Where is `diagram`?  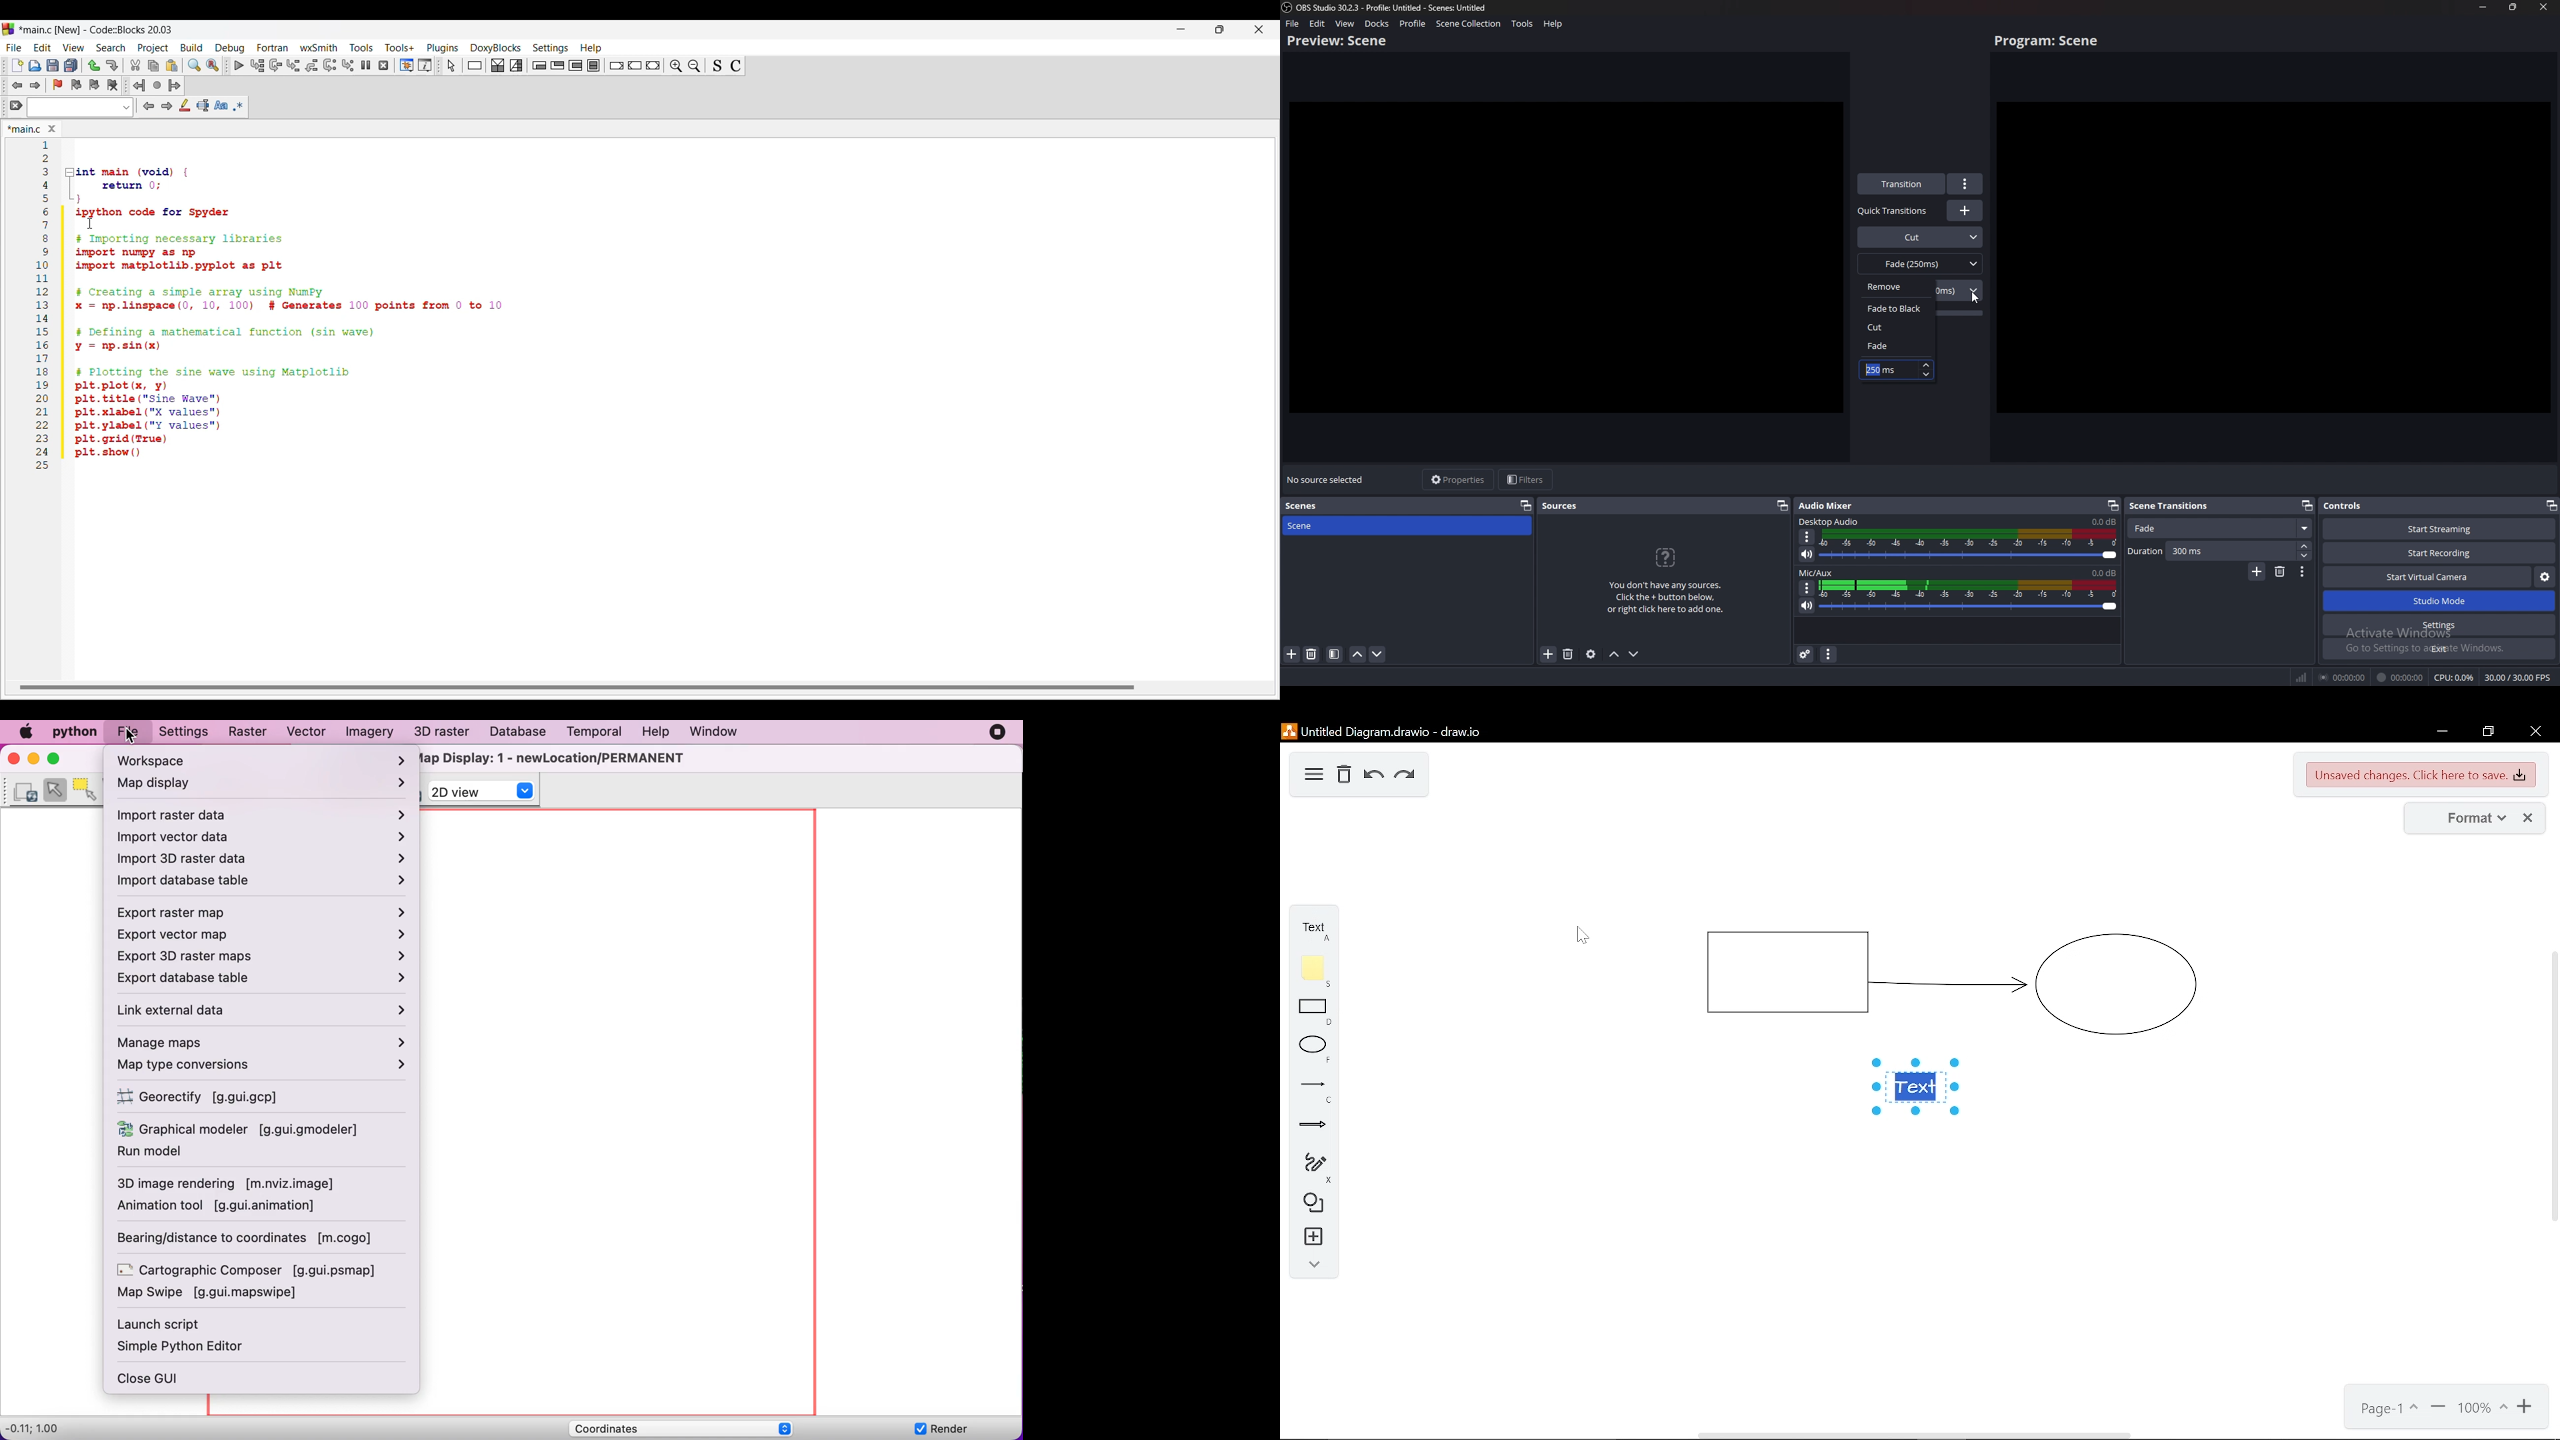 diagram is located at coordinates (1313, 777).